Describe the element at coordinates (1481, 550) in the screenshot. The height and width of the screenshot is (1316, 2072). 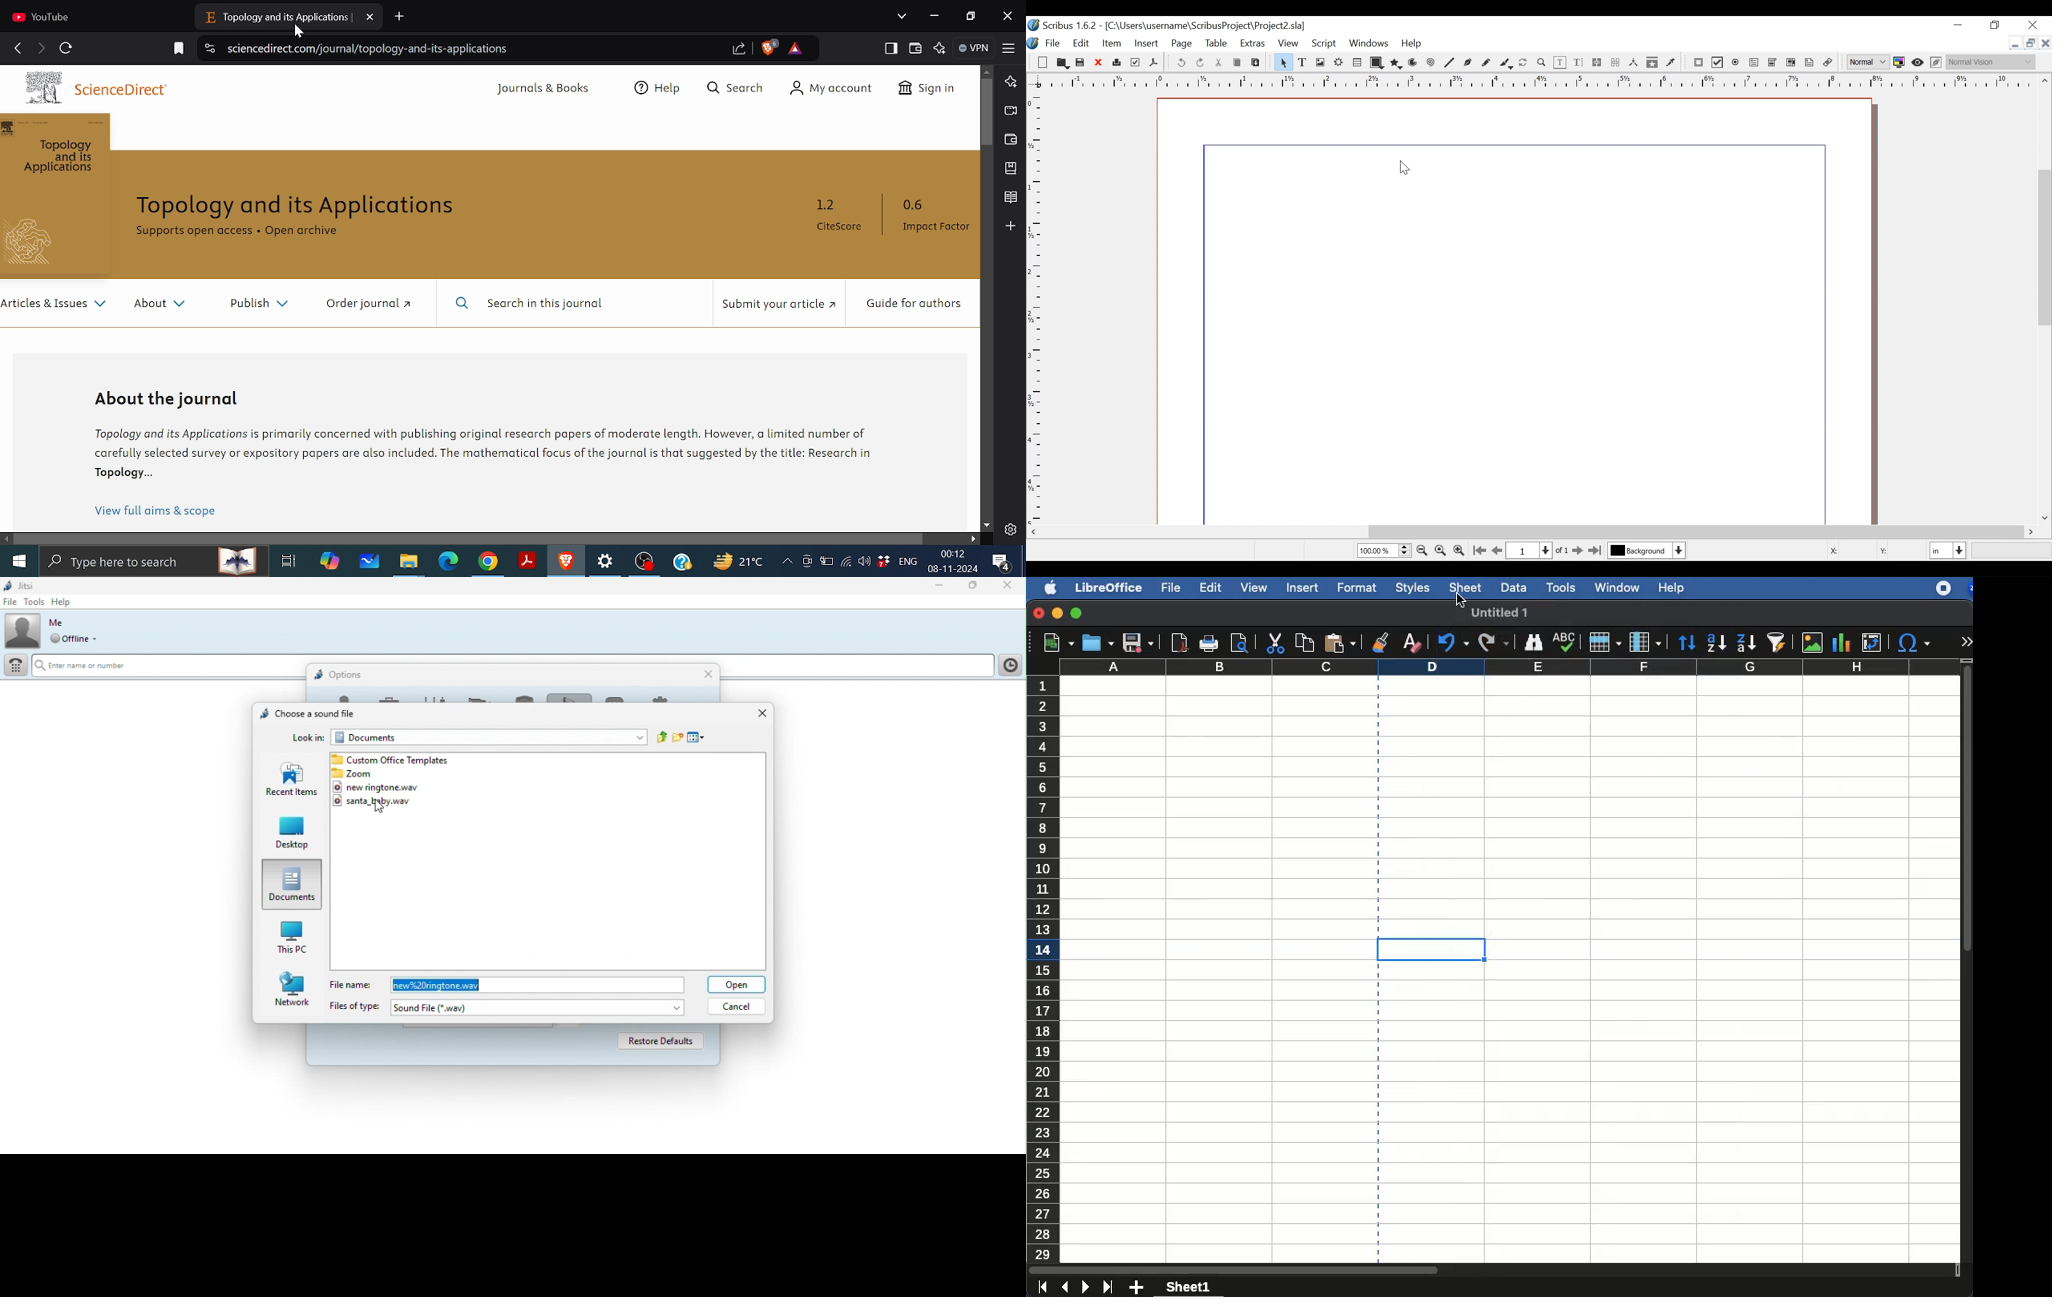
I see `Go to first Page` at that location.